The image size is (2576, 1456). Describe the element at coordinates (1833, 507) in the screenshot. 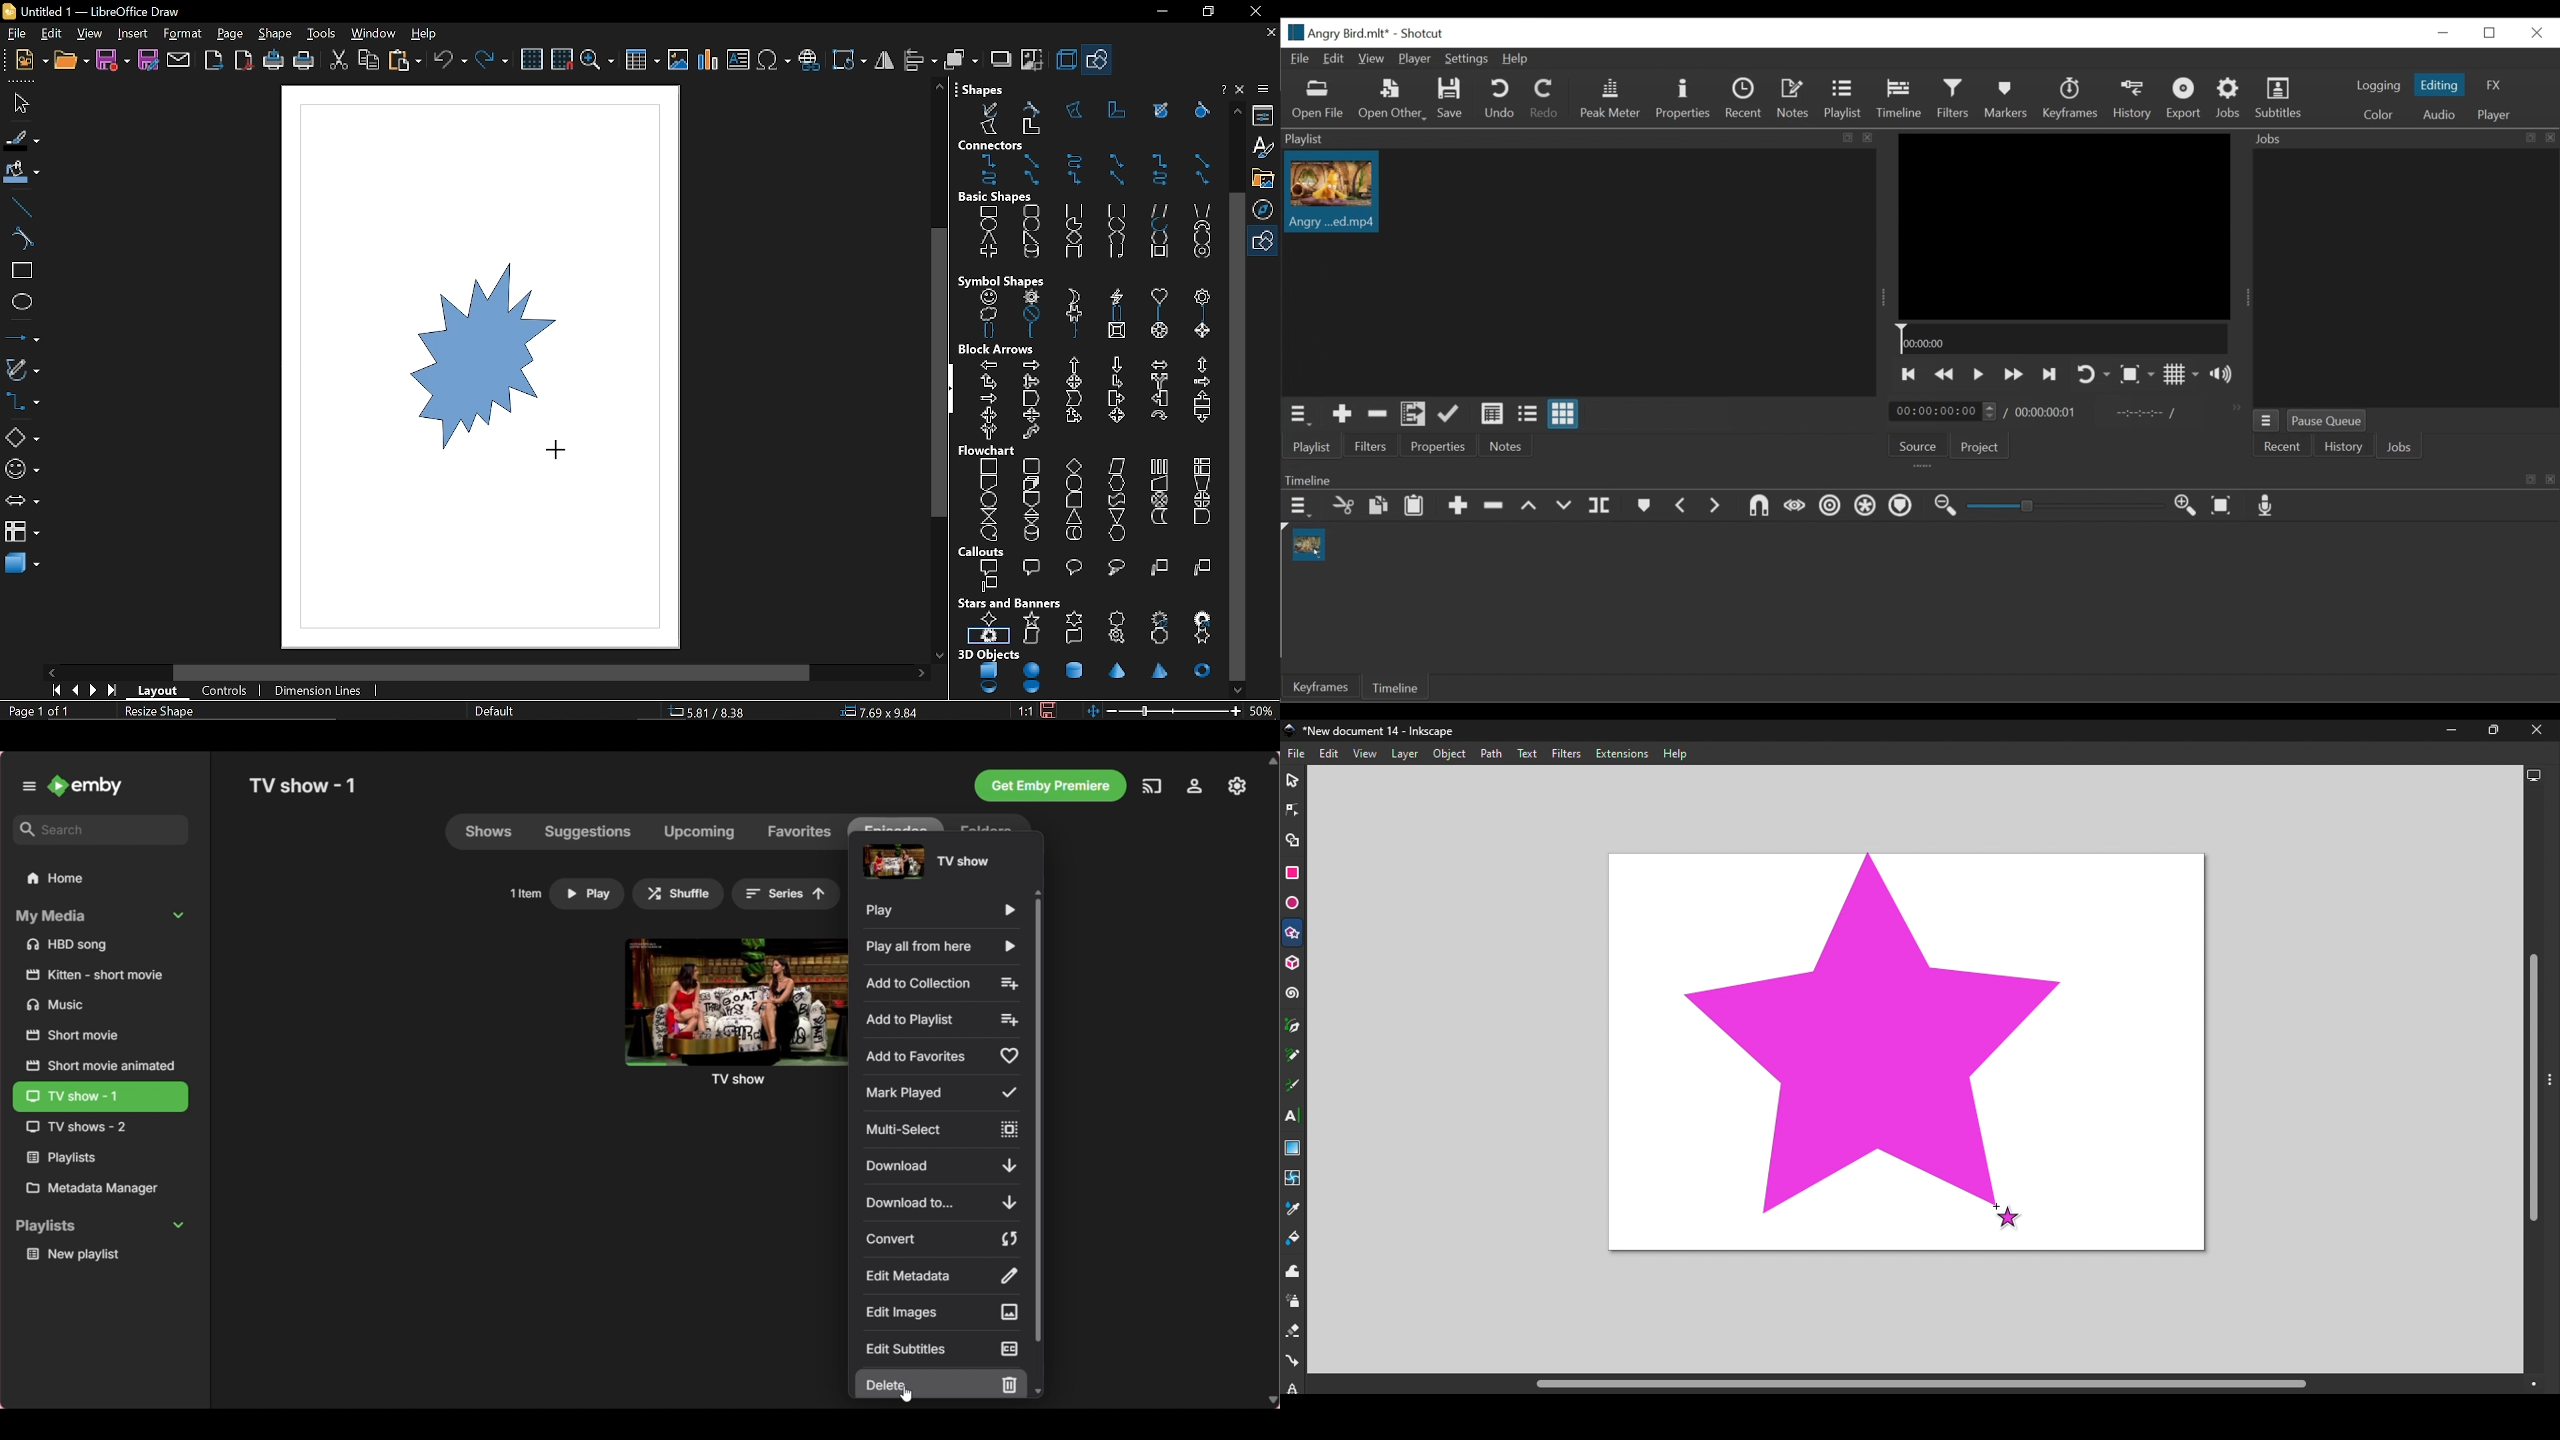

I see `Rippl` at that location.